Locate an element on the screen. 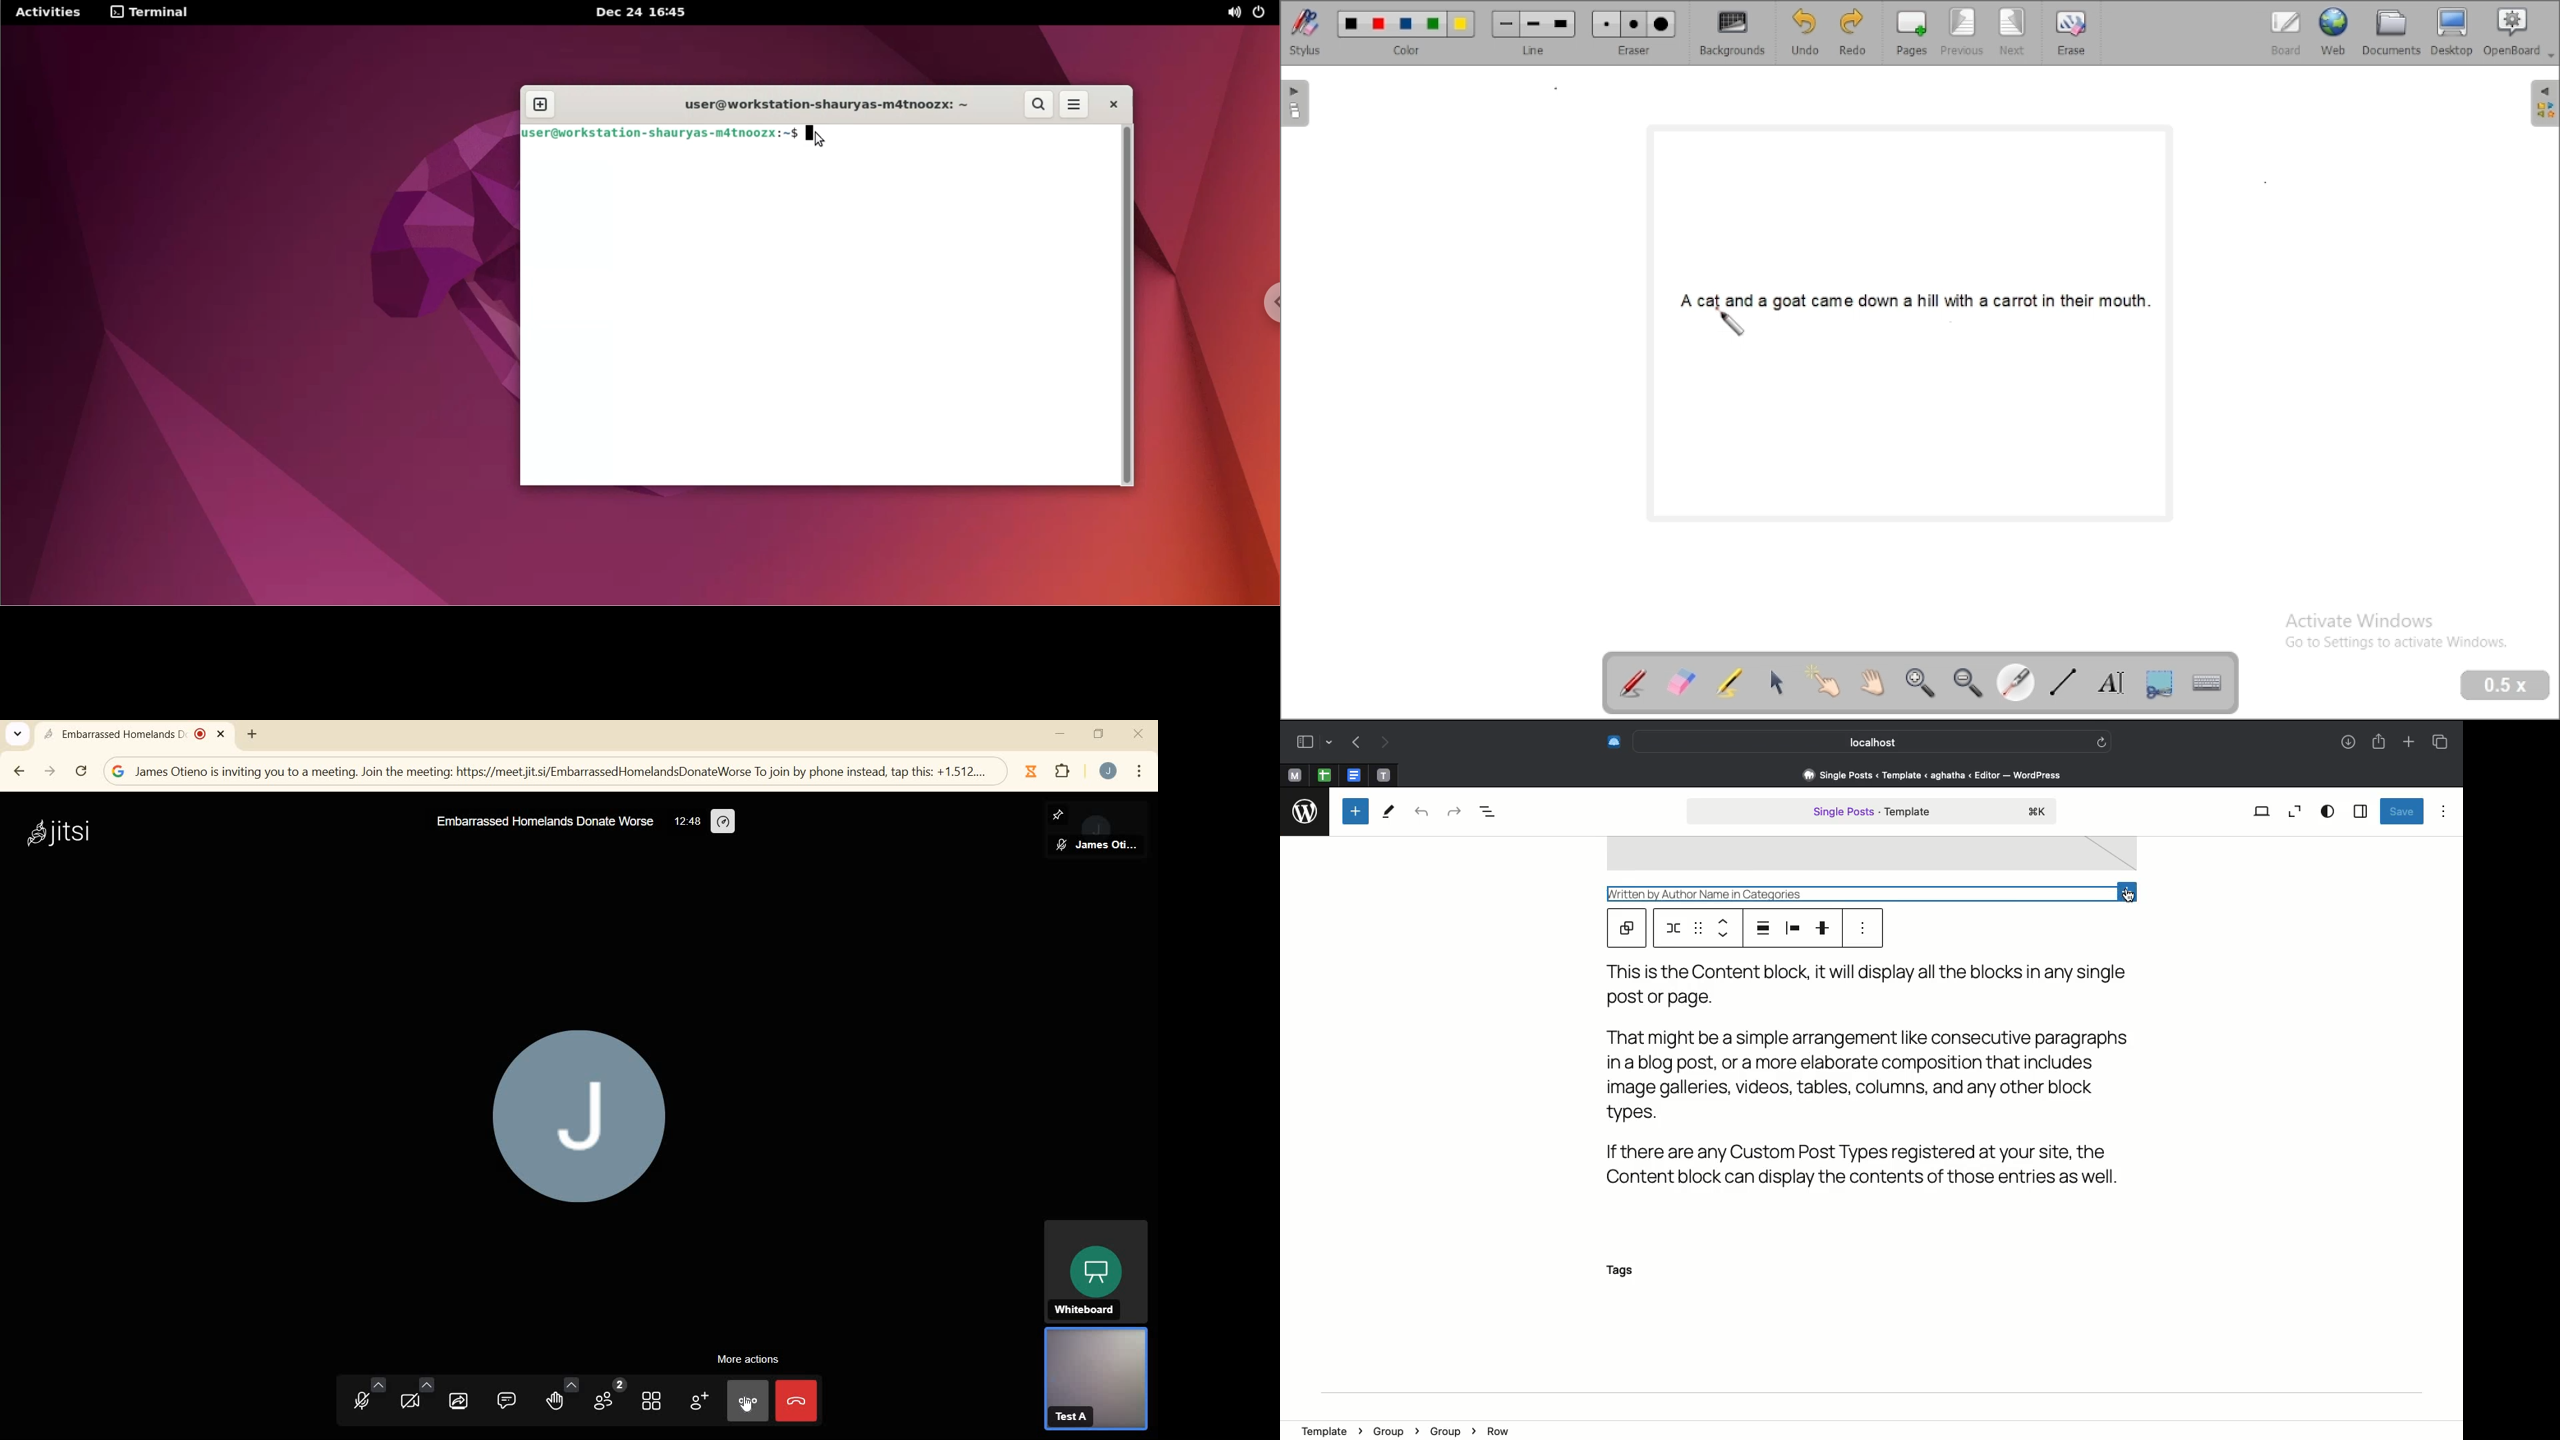 This screenshot has height=1456, width=2576. leave meeting is located at coordinates (799, 1403).